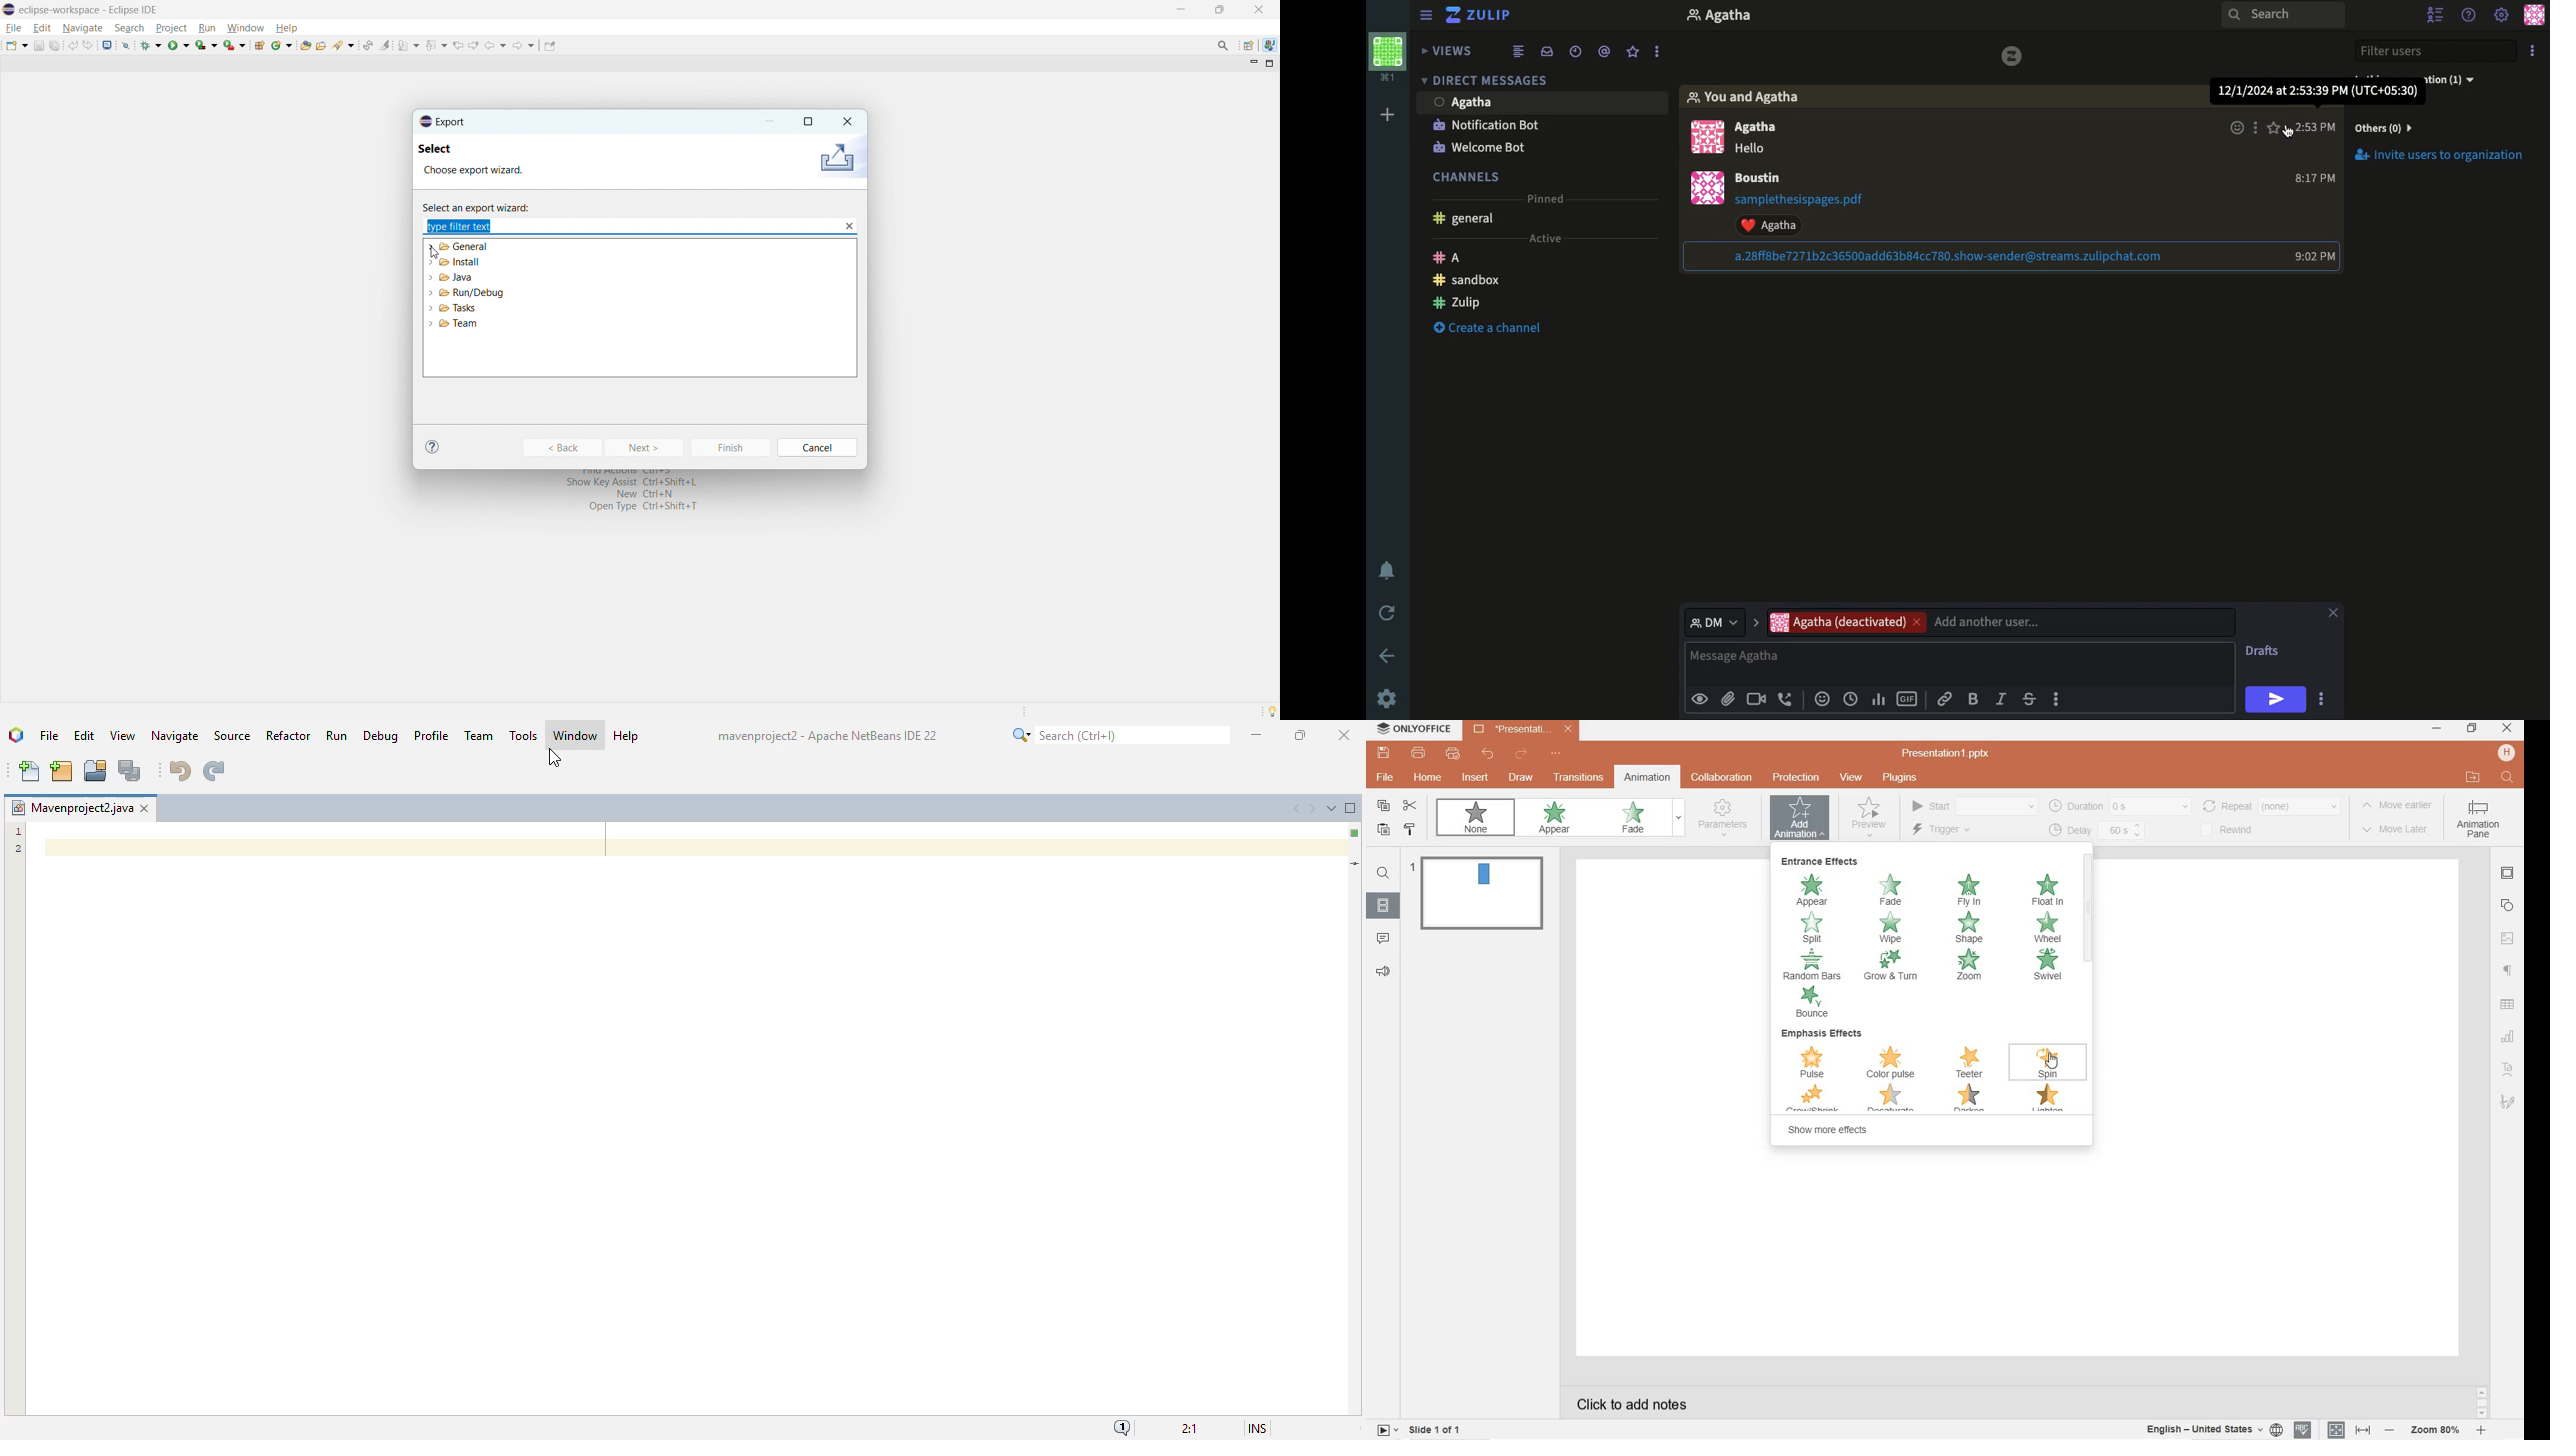  Describe the element at coordinates (2509, 970) in the screenshot. I see `paragraph settings` at that location.